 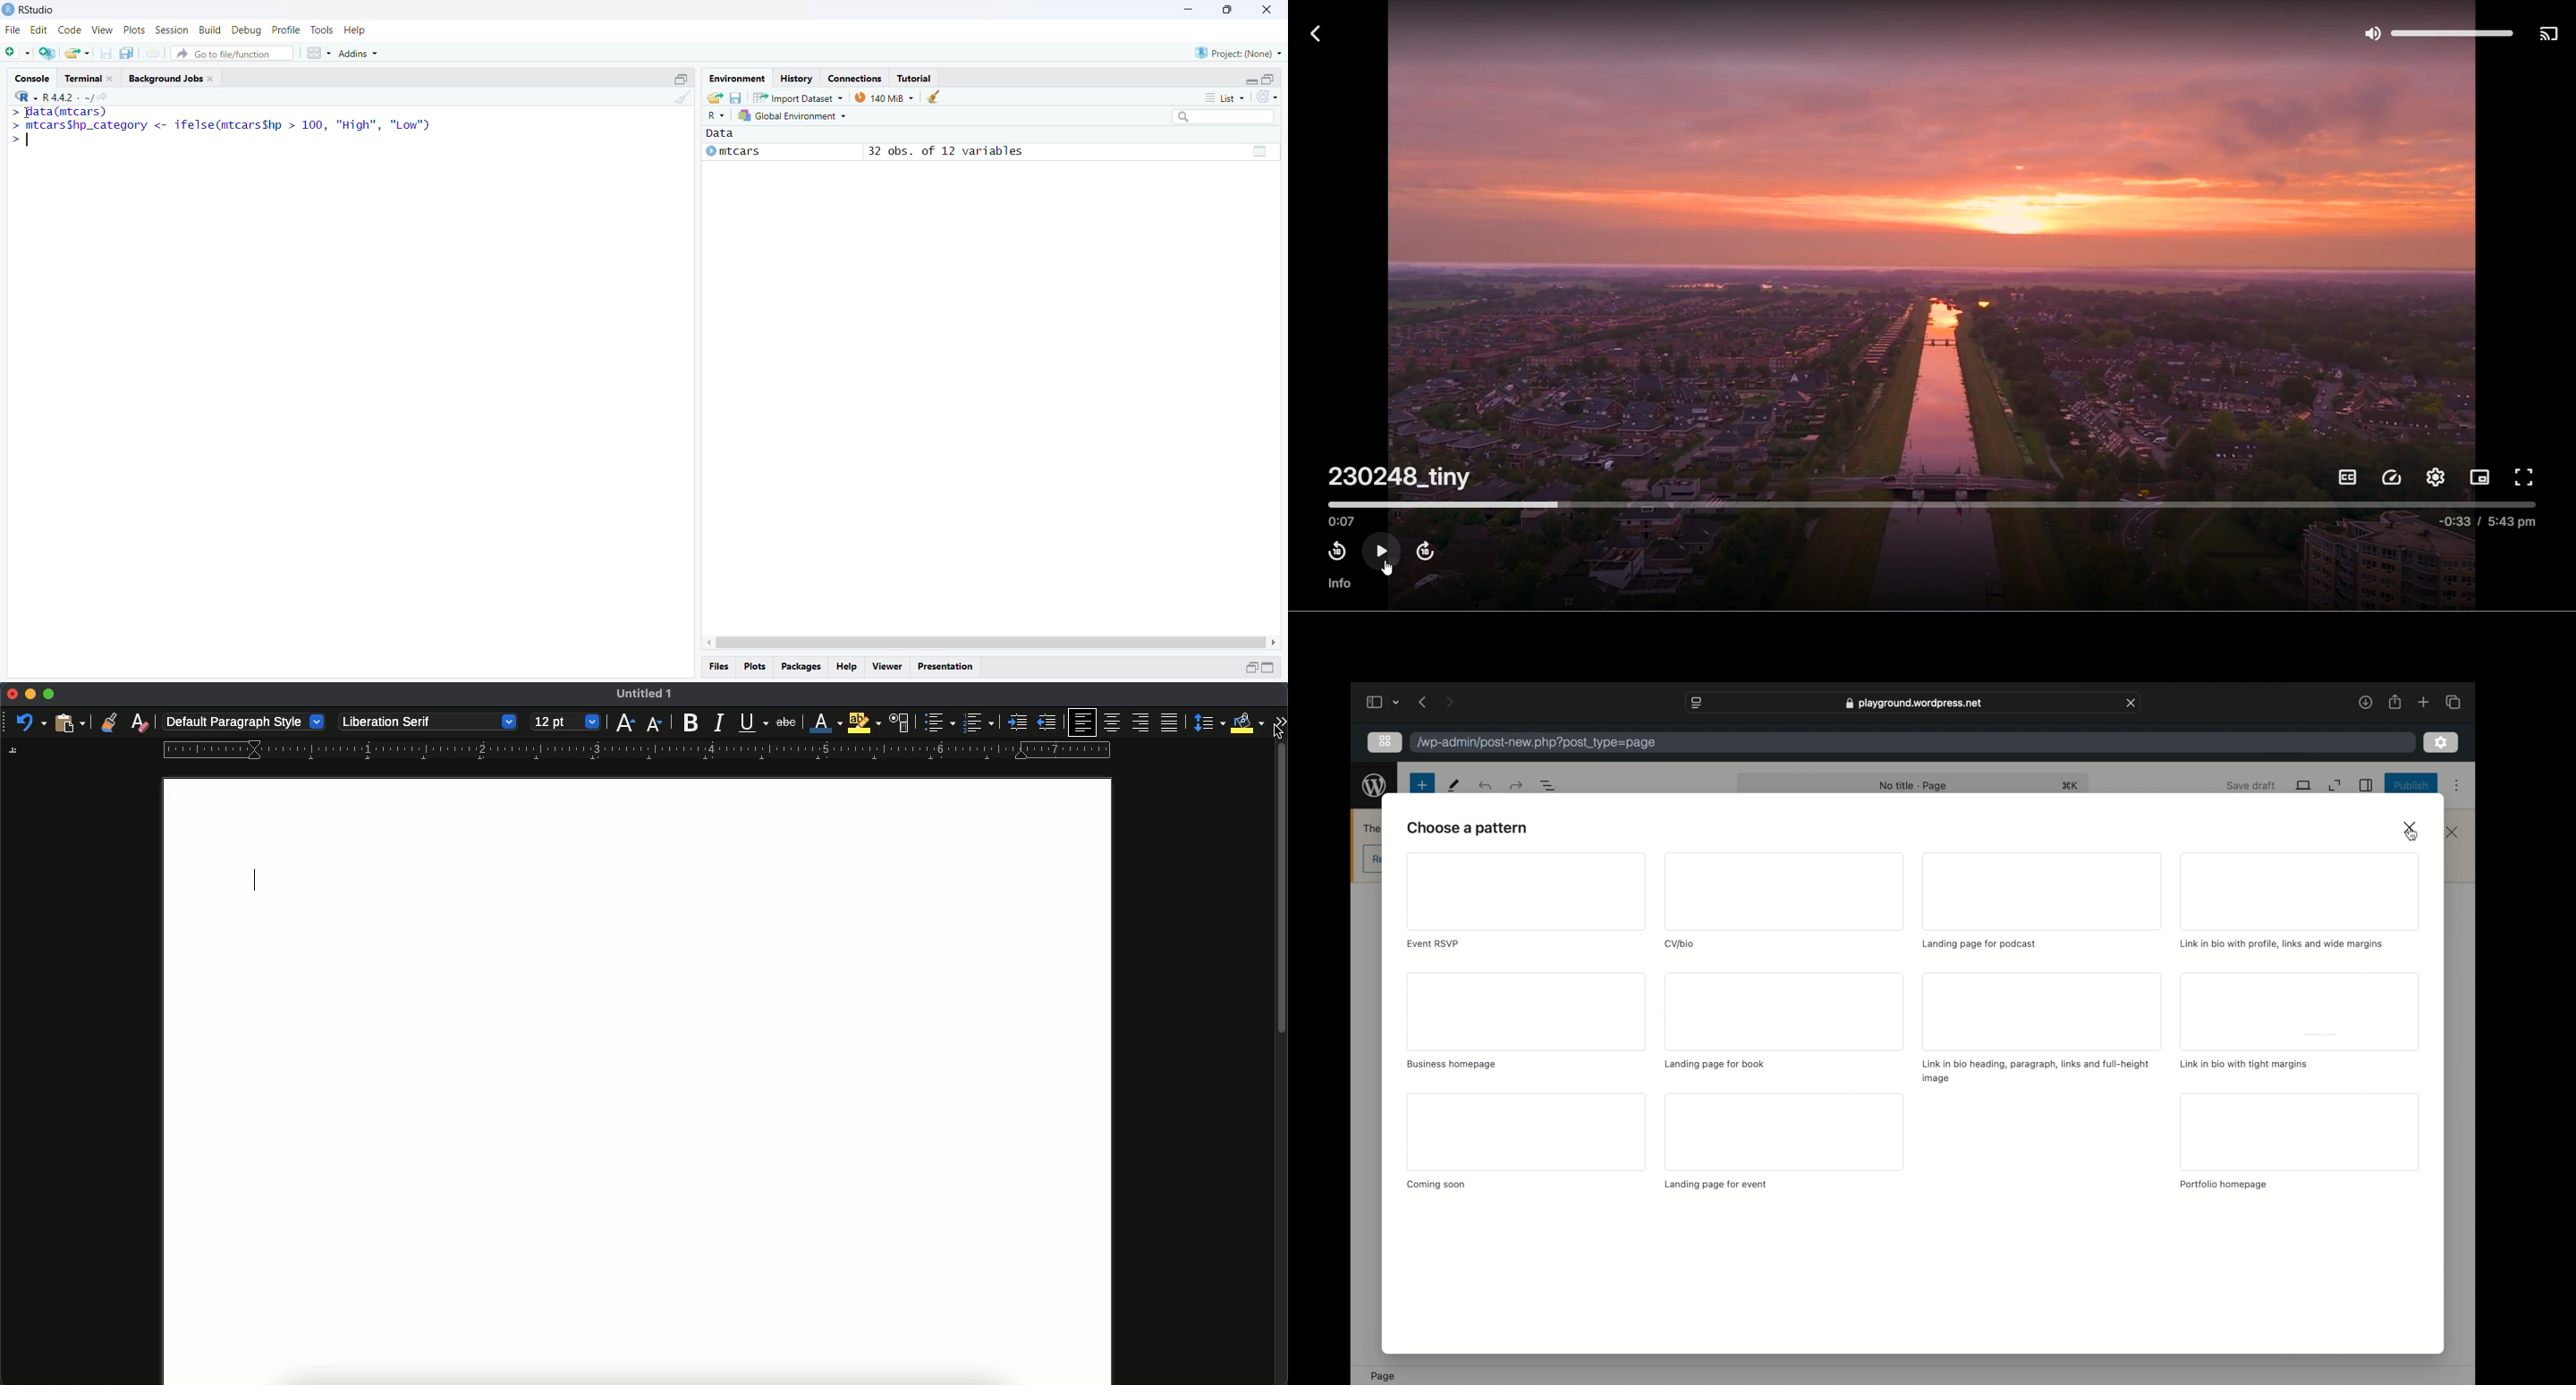 I want to click on Right, so click(x=1275, y=642).